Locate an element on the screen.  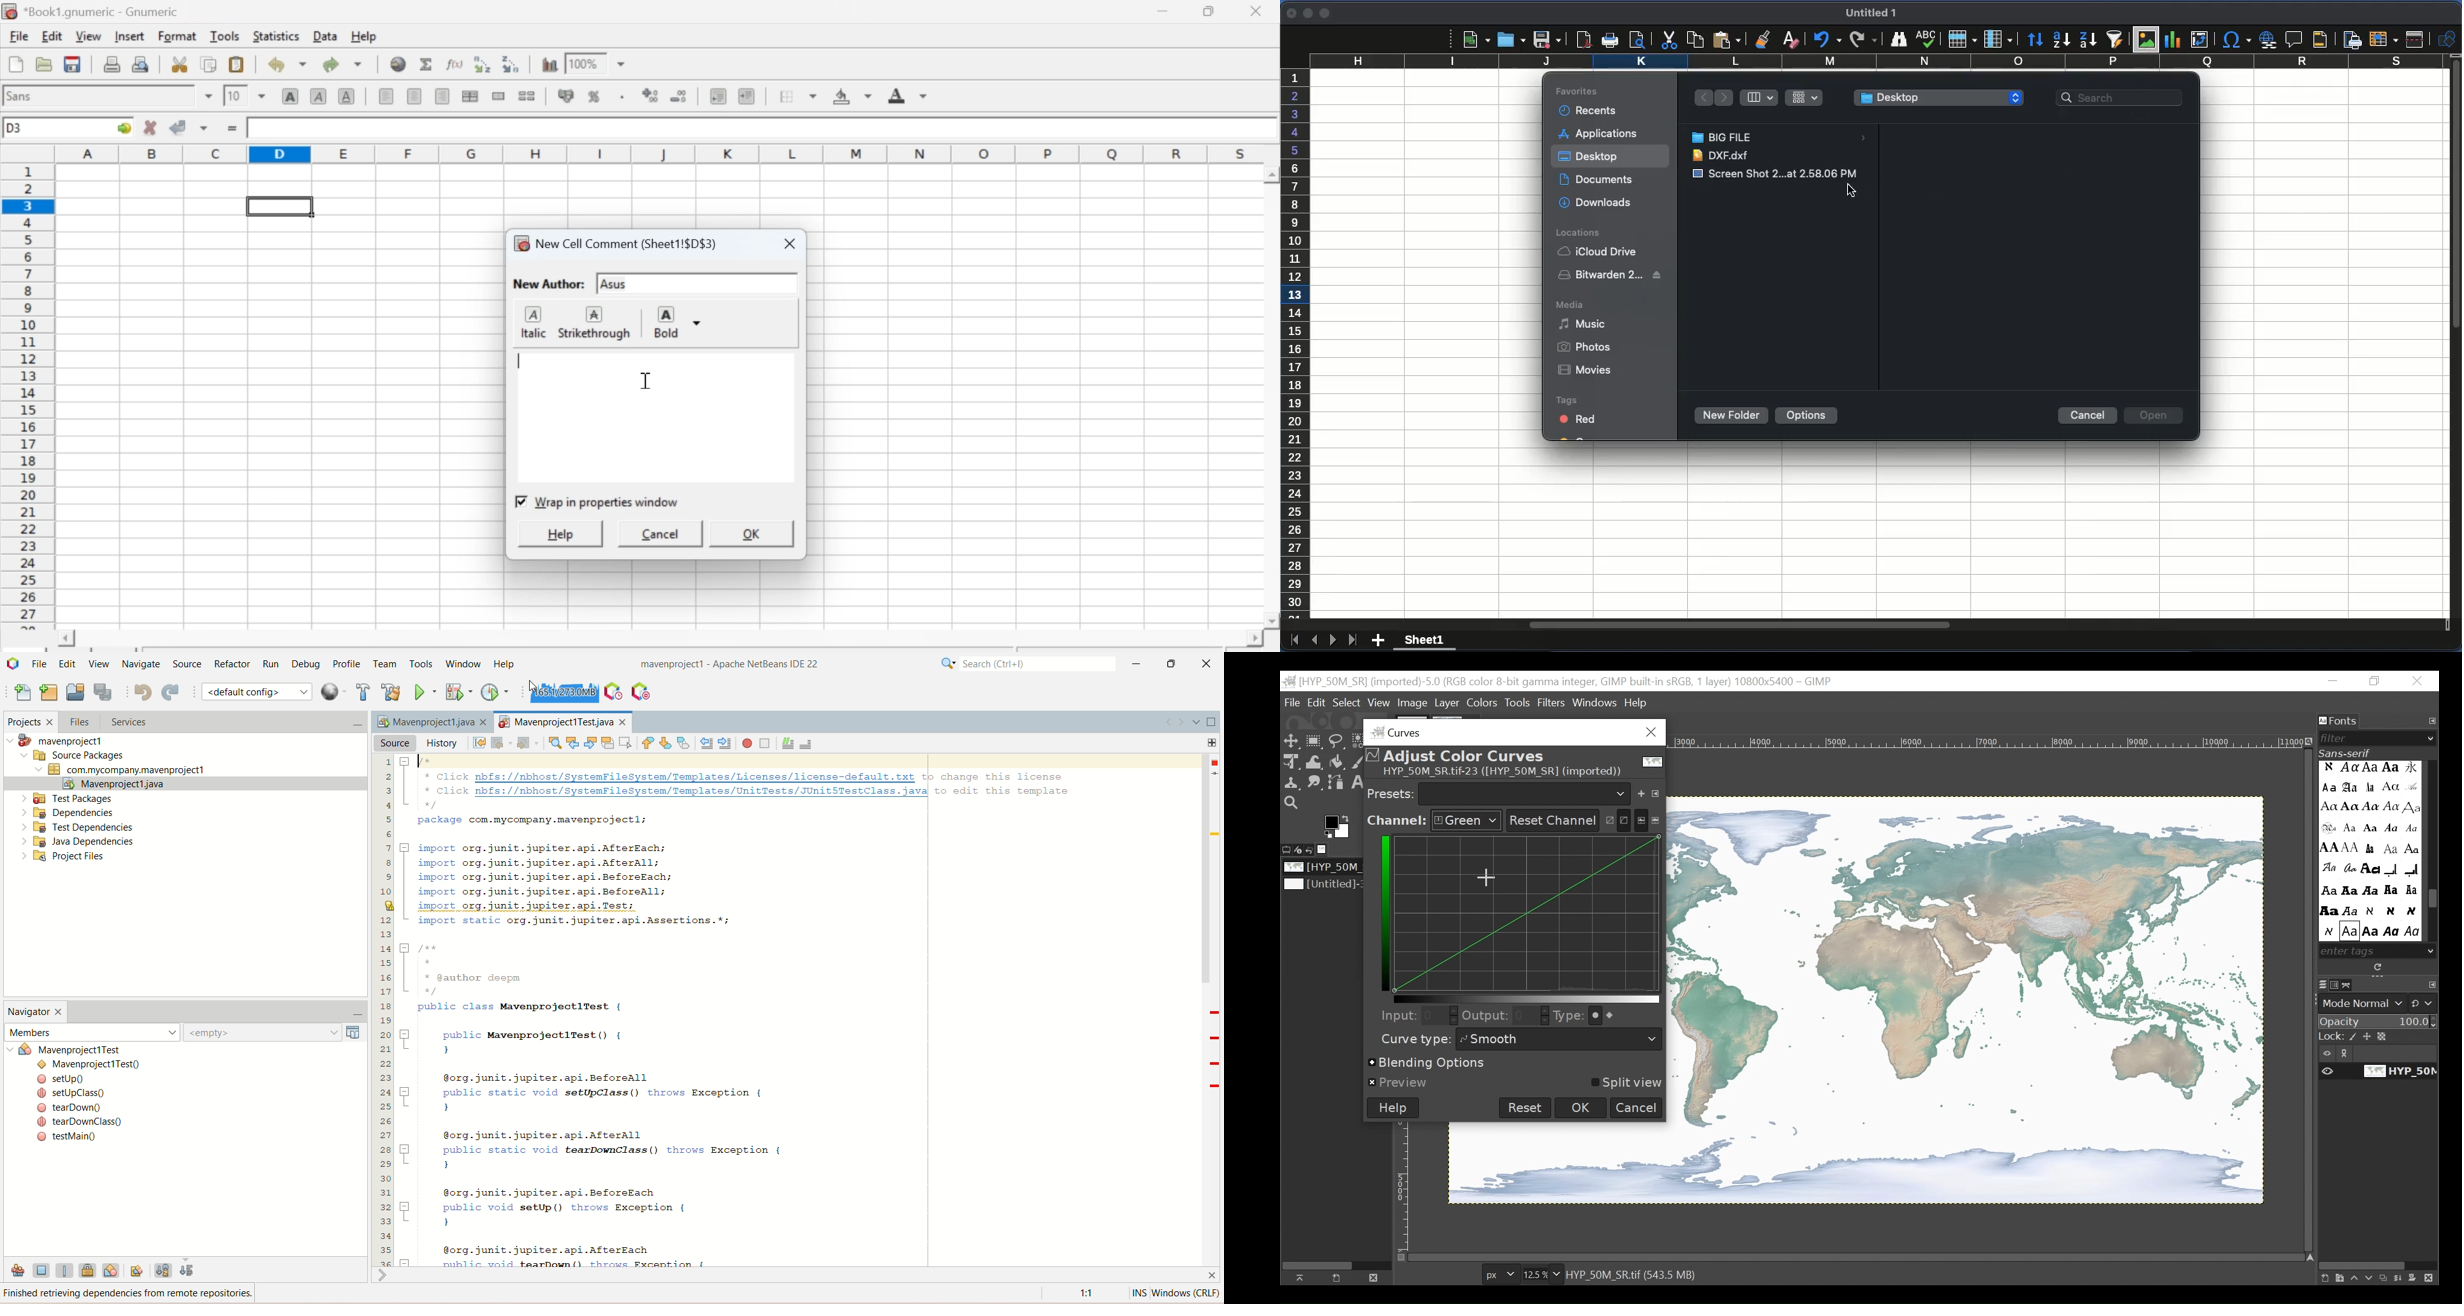
Filter is located at coordinates (2373, 738).